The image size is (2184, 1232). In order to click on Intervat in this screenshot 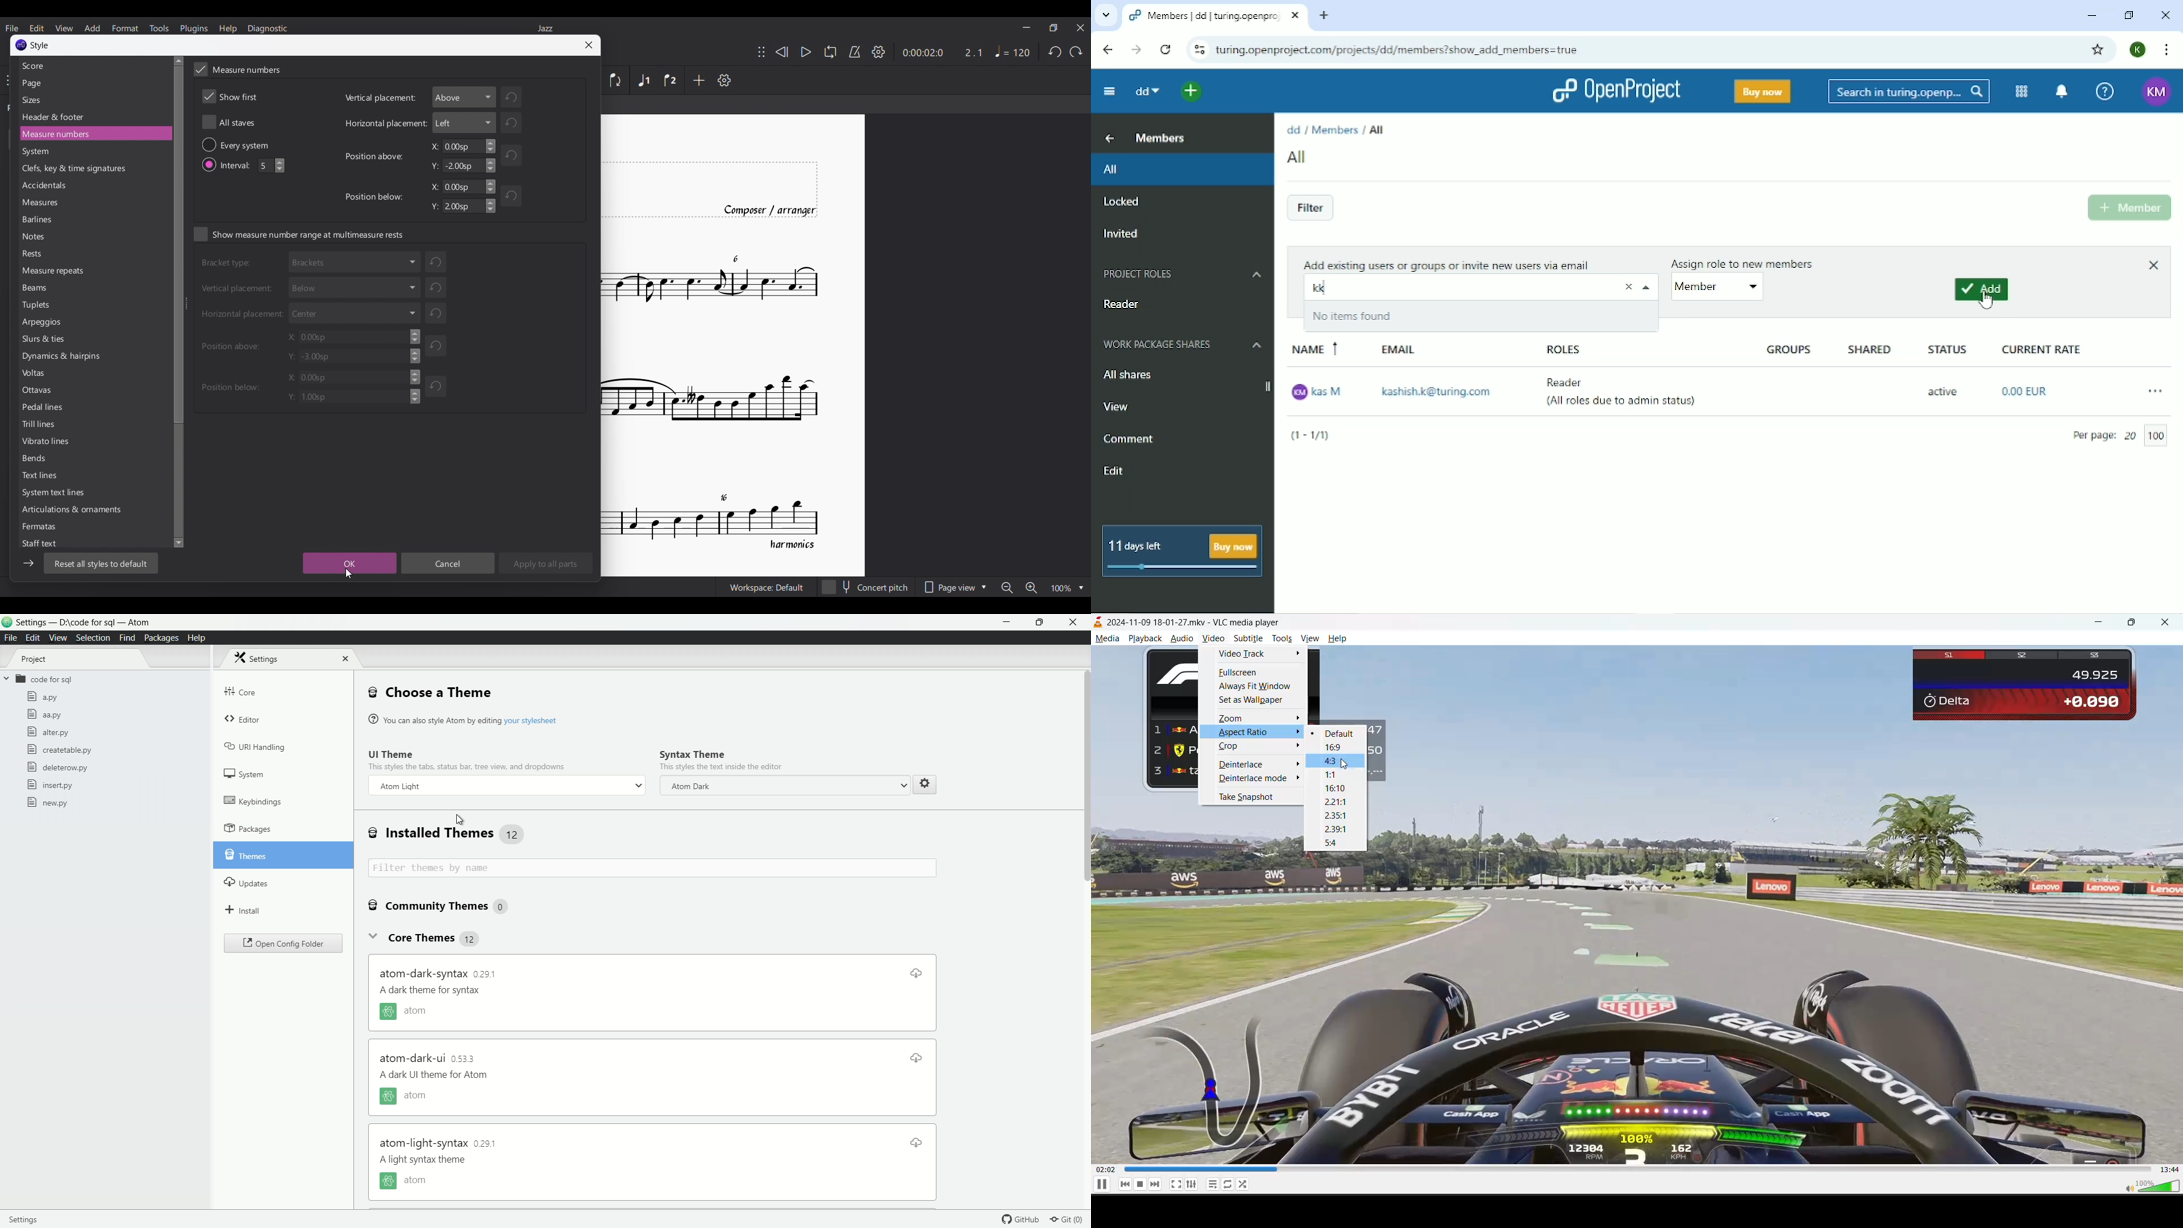, I will do `click(238, 164)`.